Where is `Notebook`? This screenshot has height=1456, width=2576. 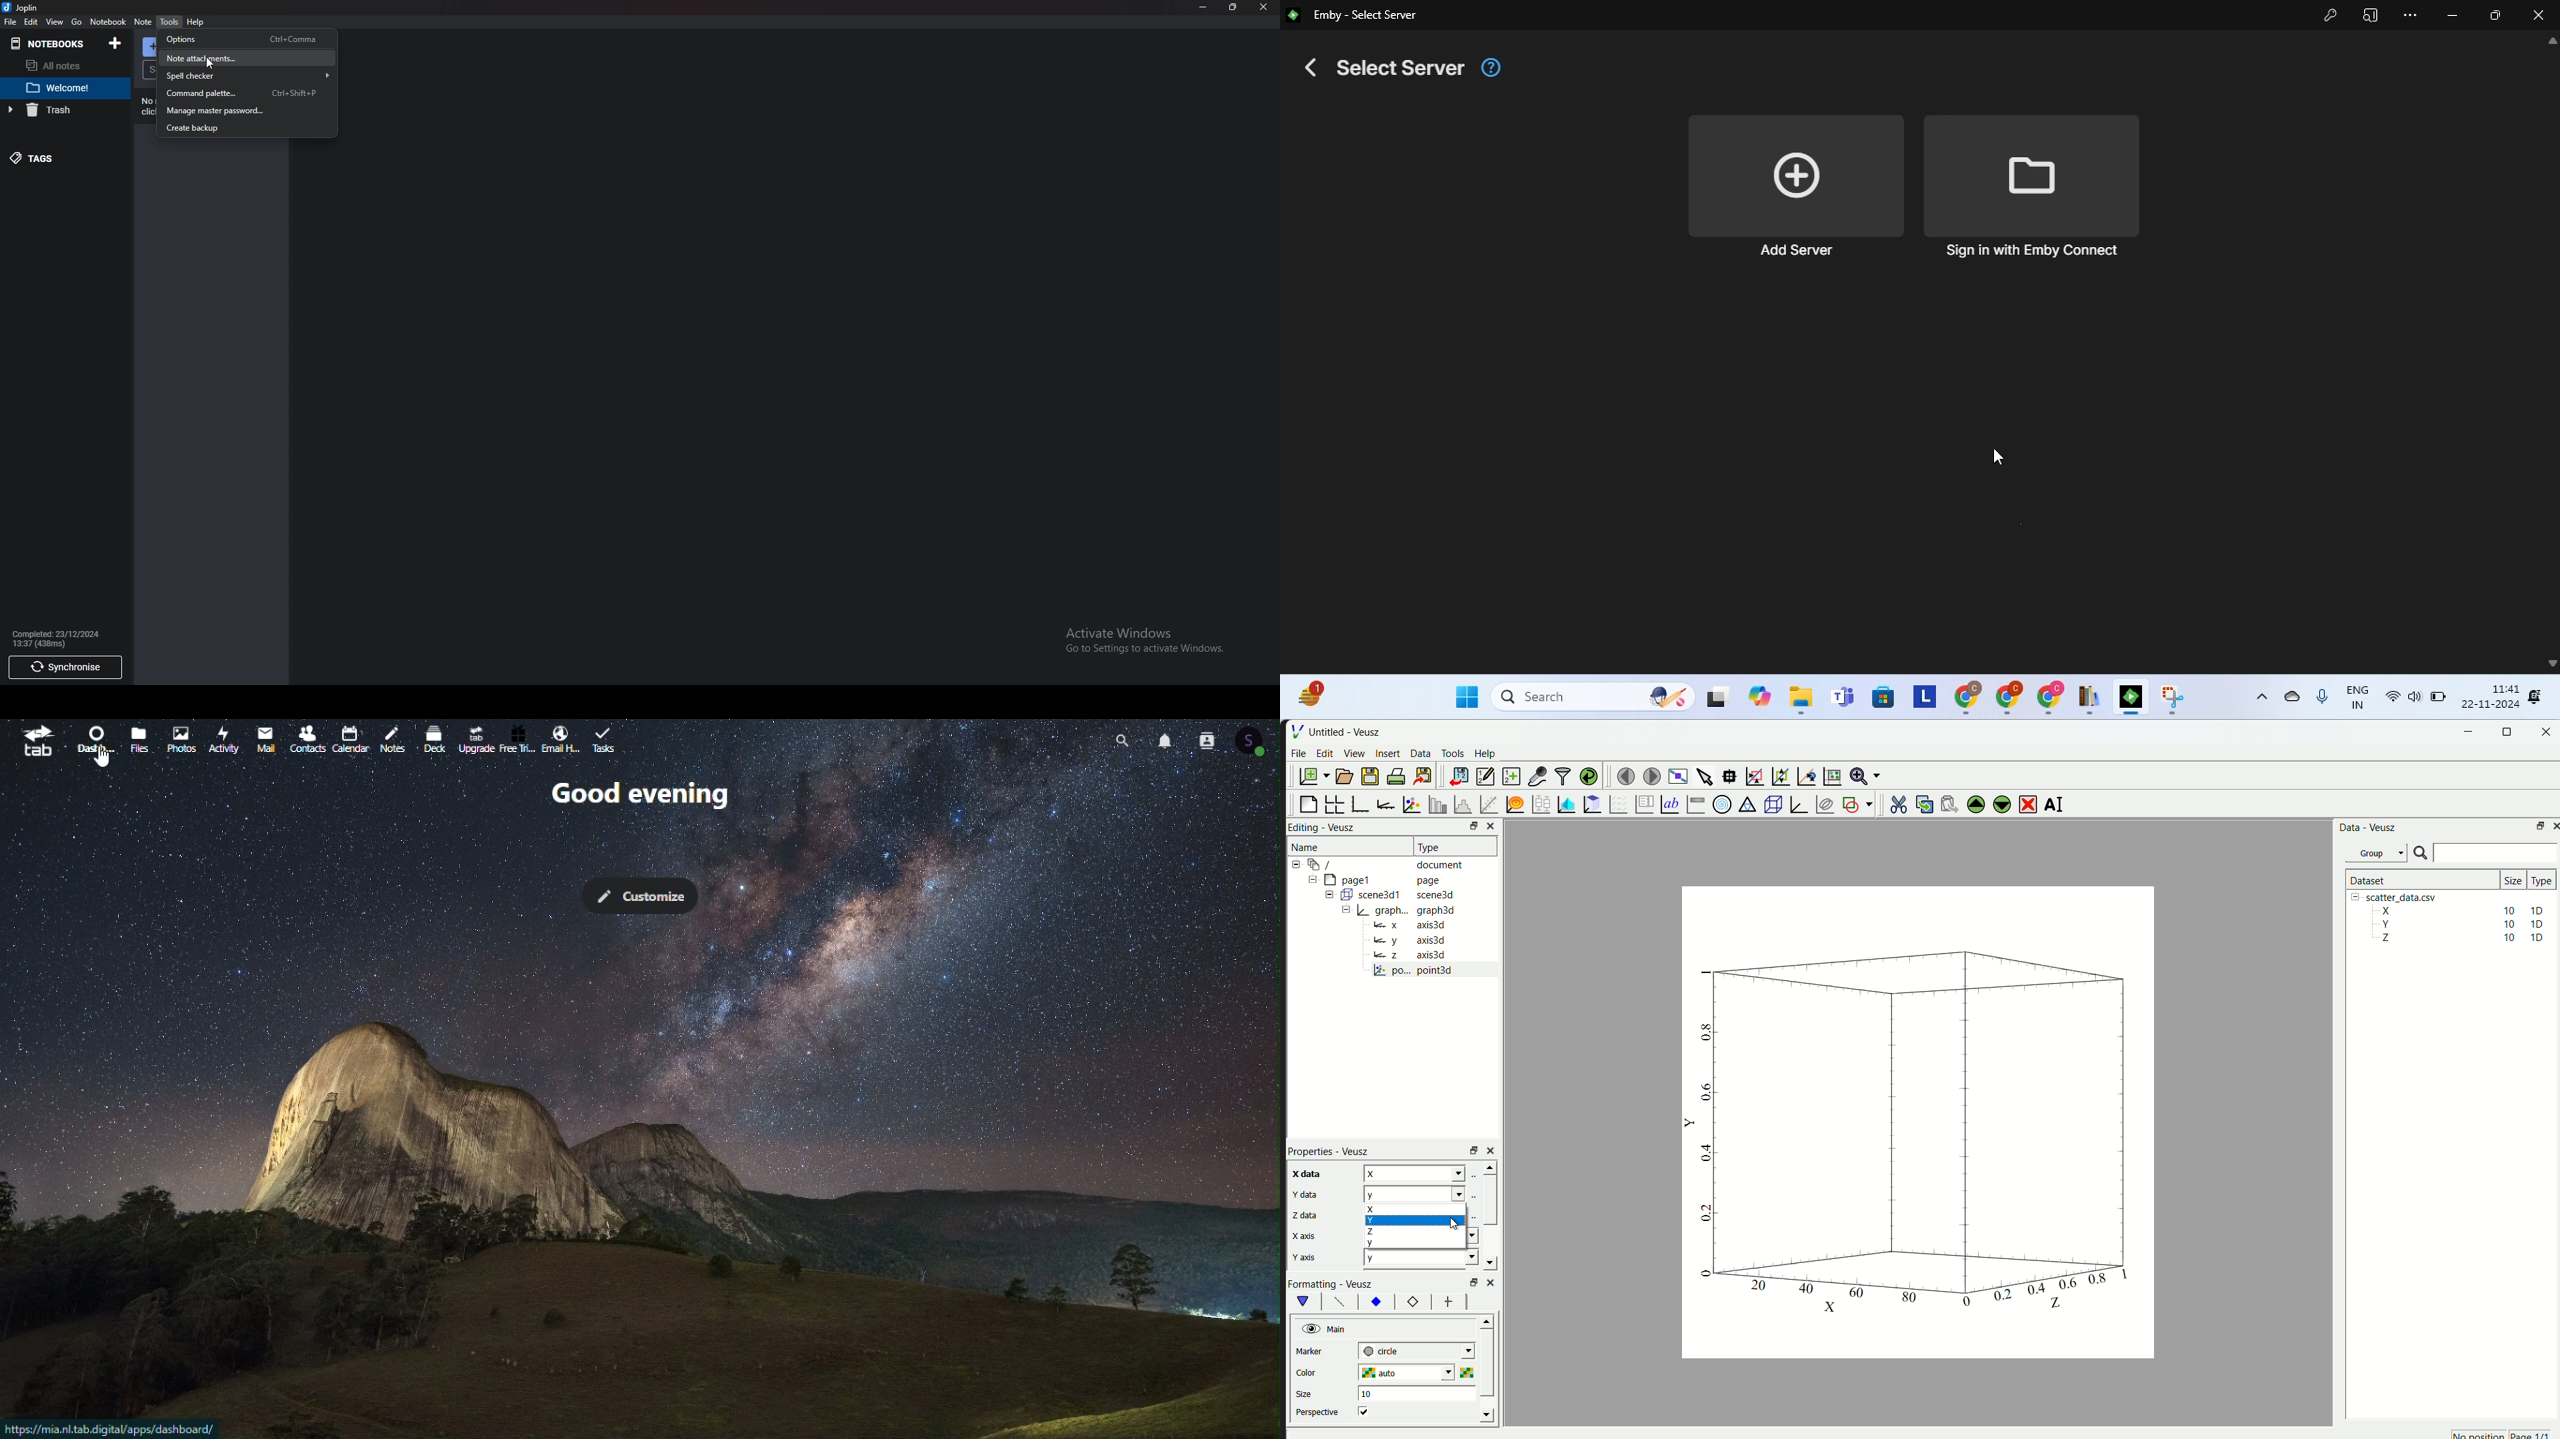 Notebook is located at coordinates (51, 43).